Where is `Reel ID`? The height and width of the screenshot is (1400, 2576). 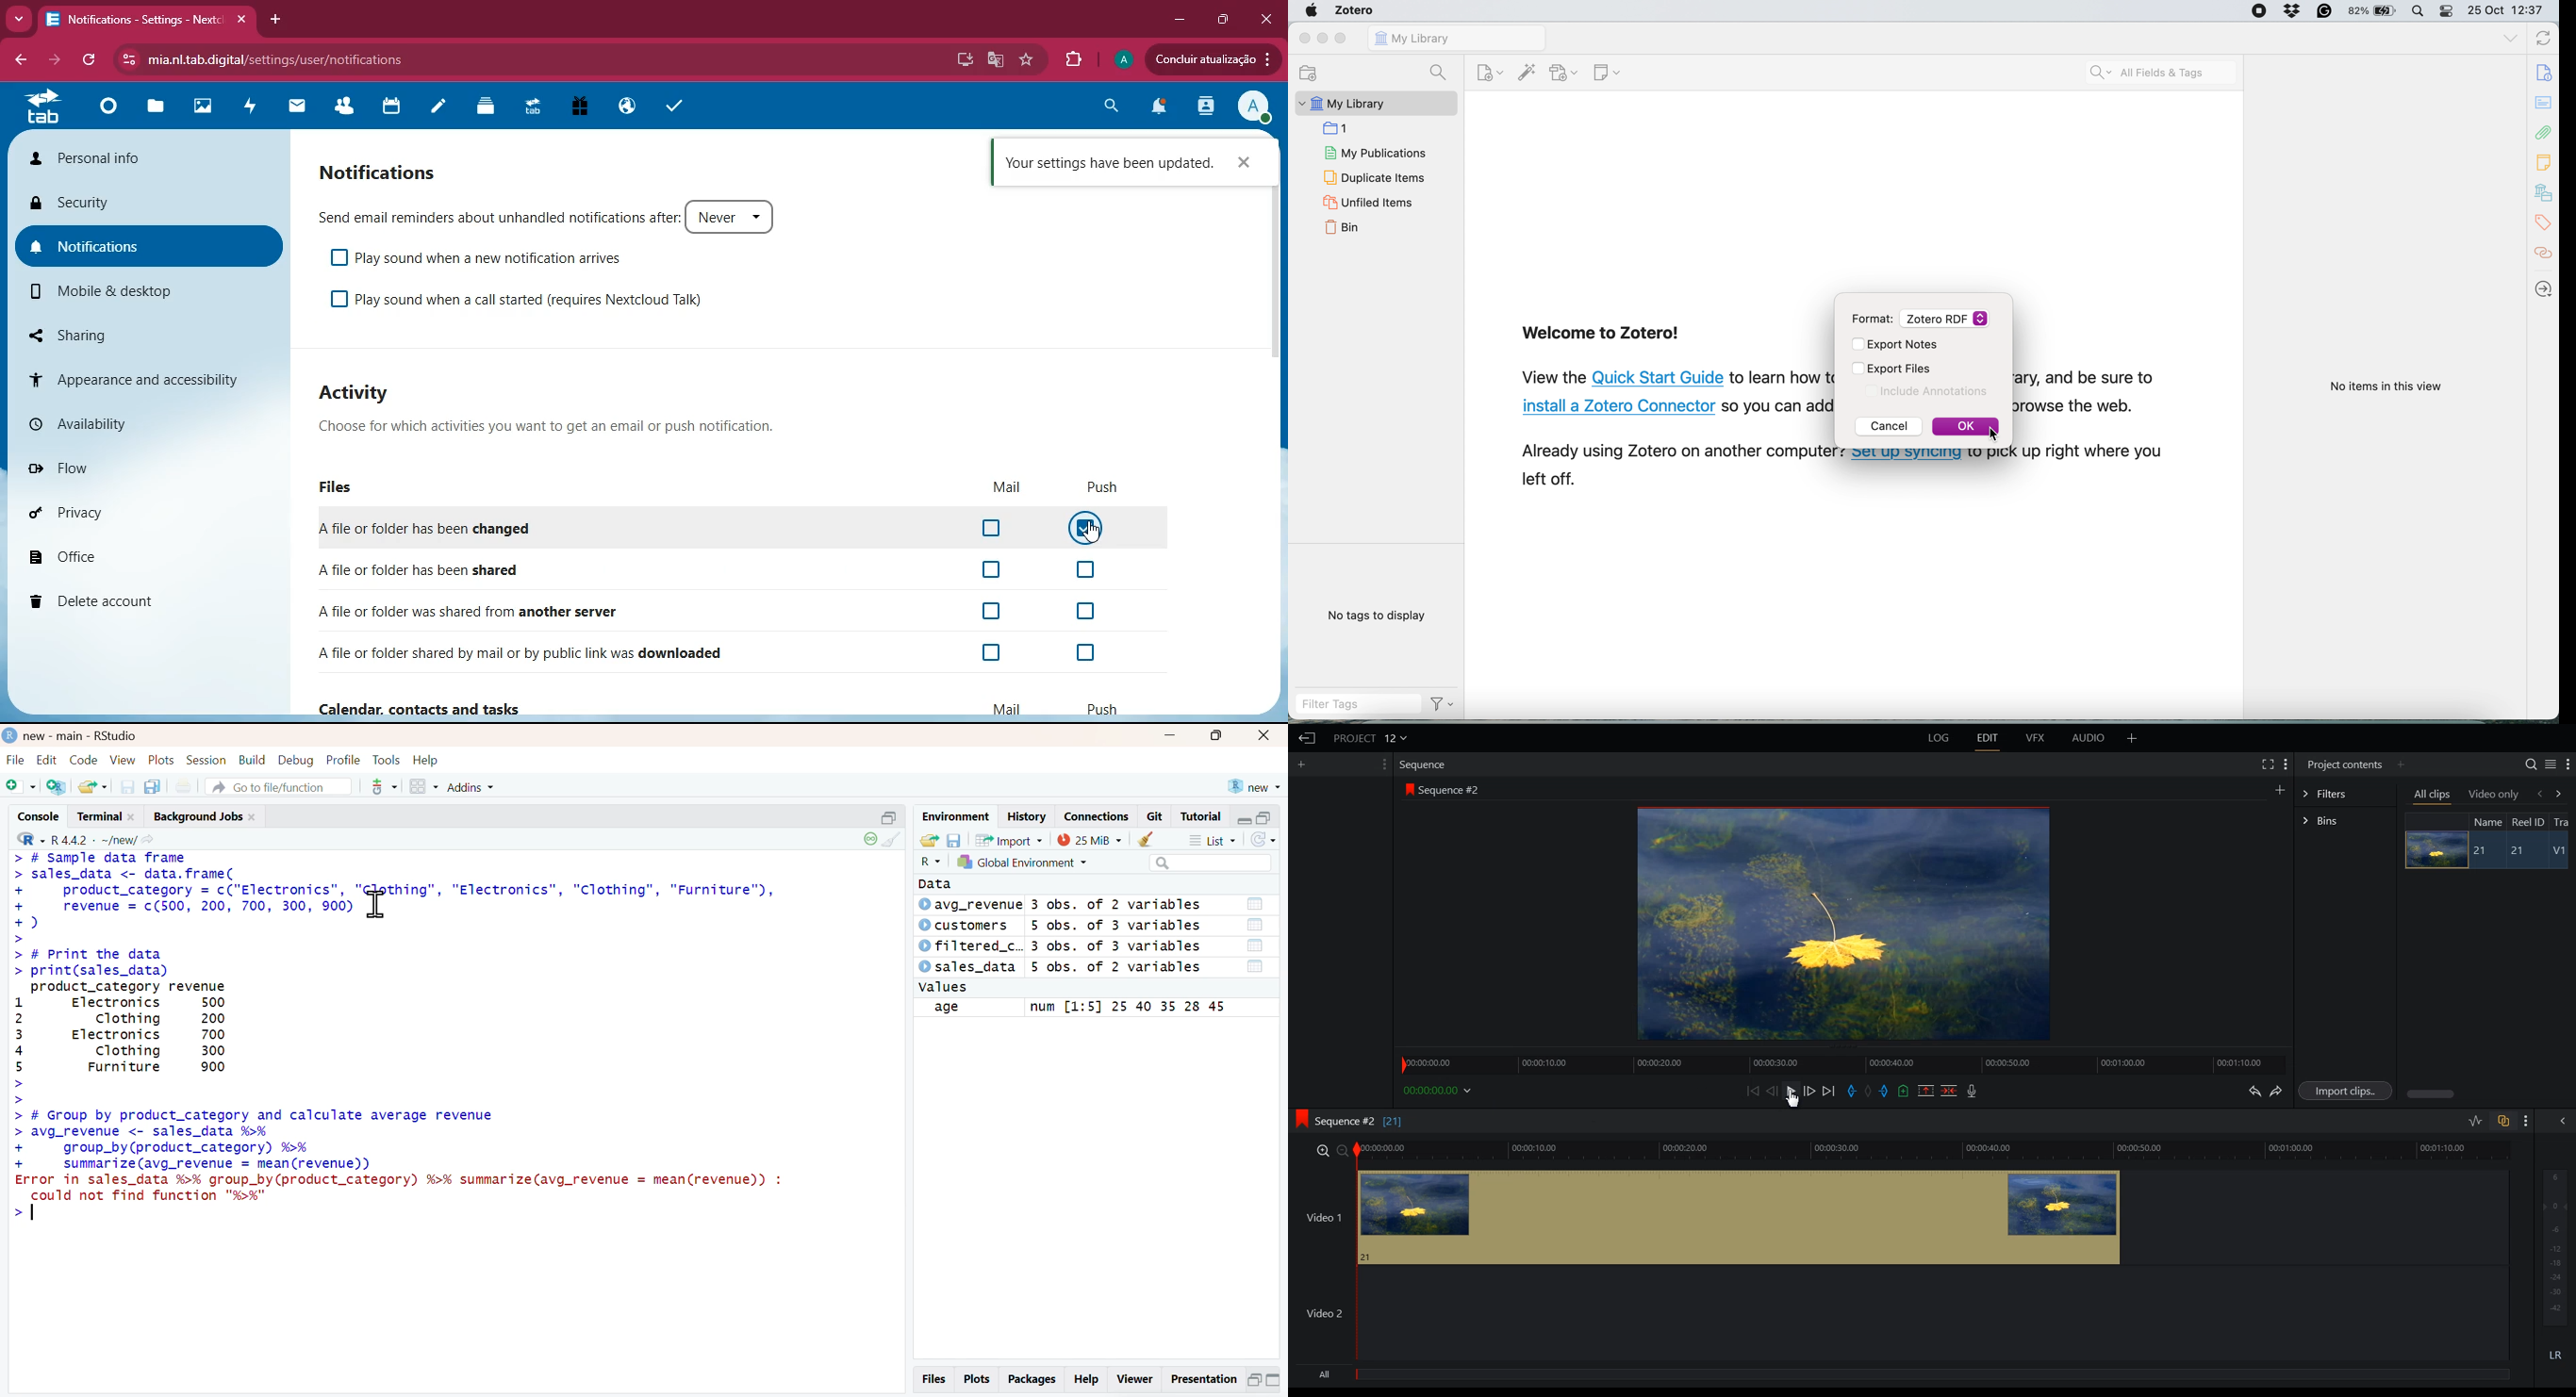
Reel ID is located at coordinates (2527, 822).